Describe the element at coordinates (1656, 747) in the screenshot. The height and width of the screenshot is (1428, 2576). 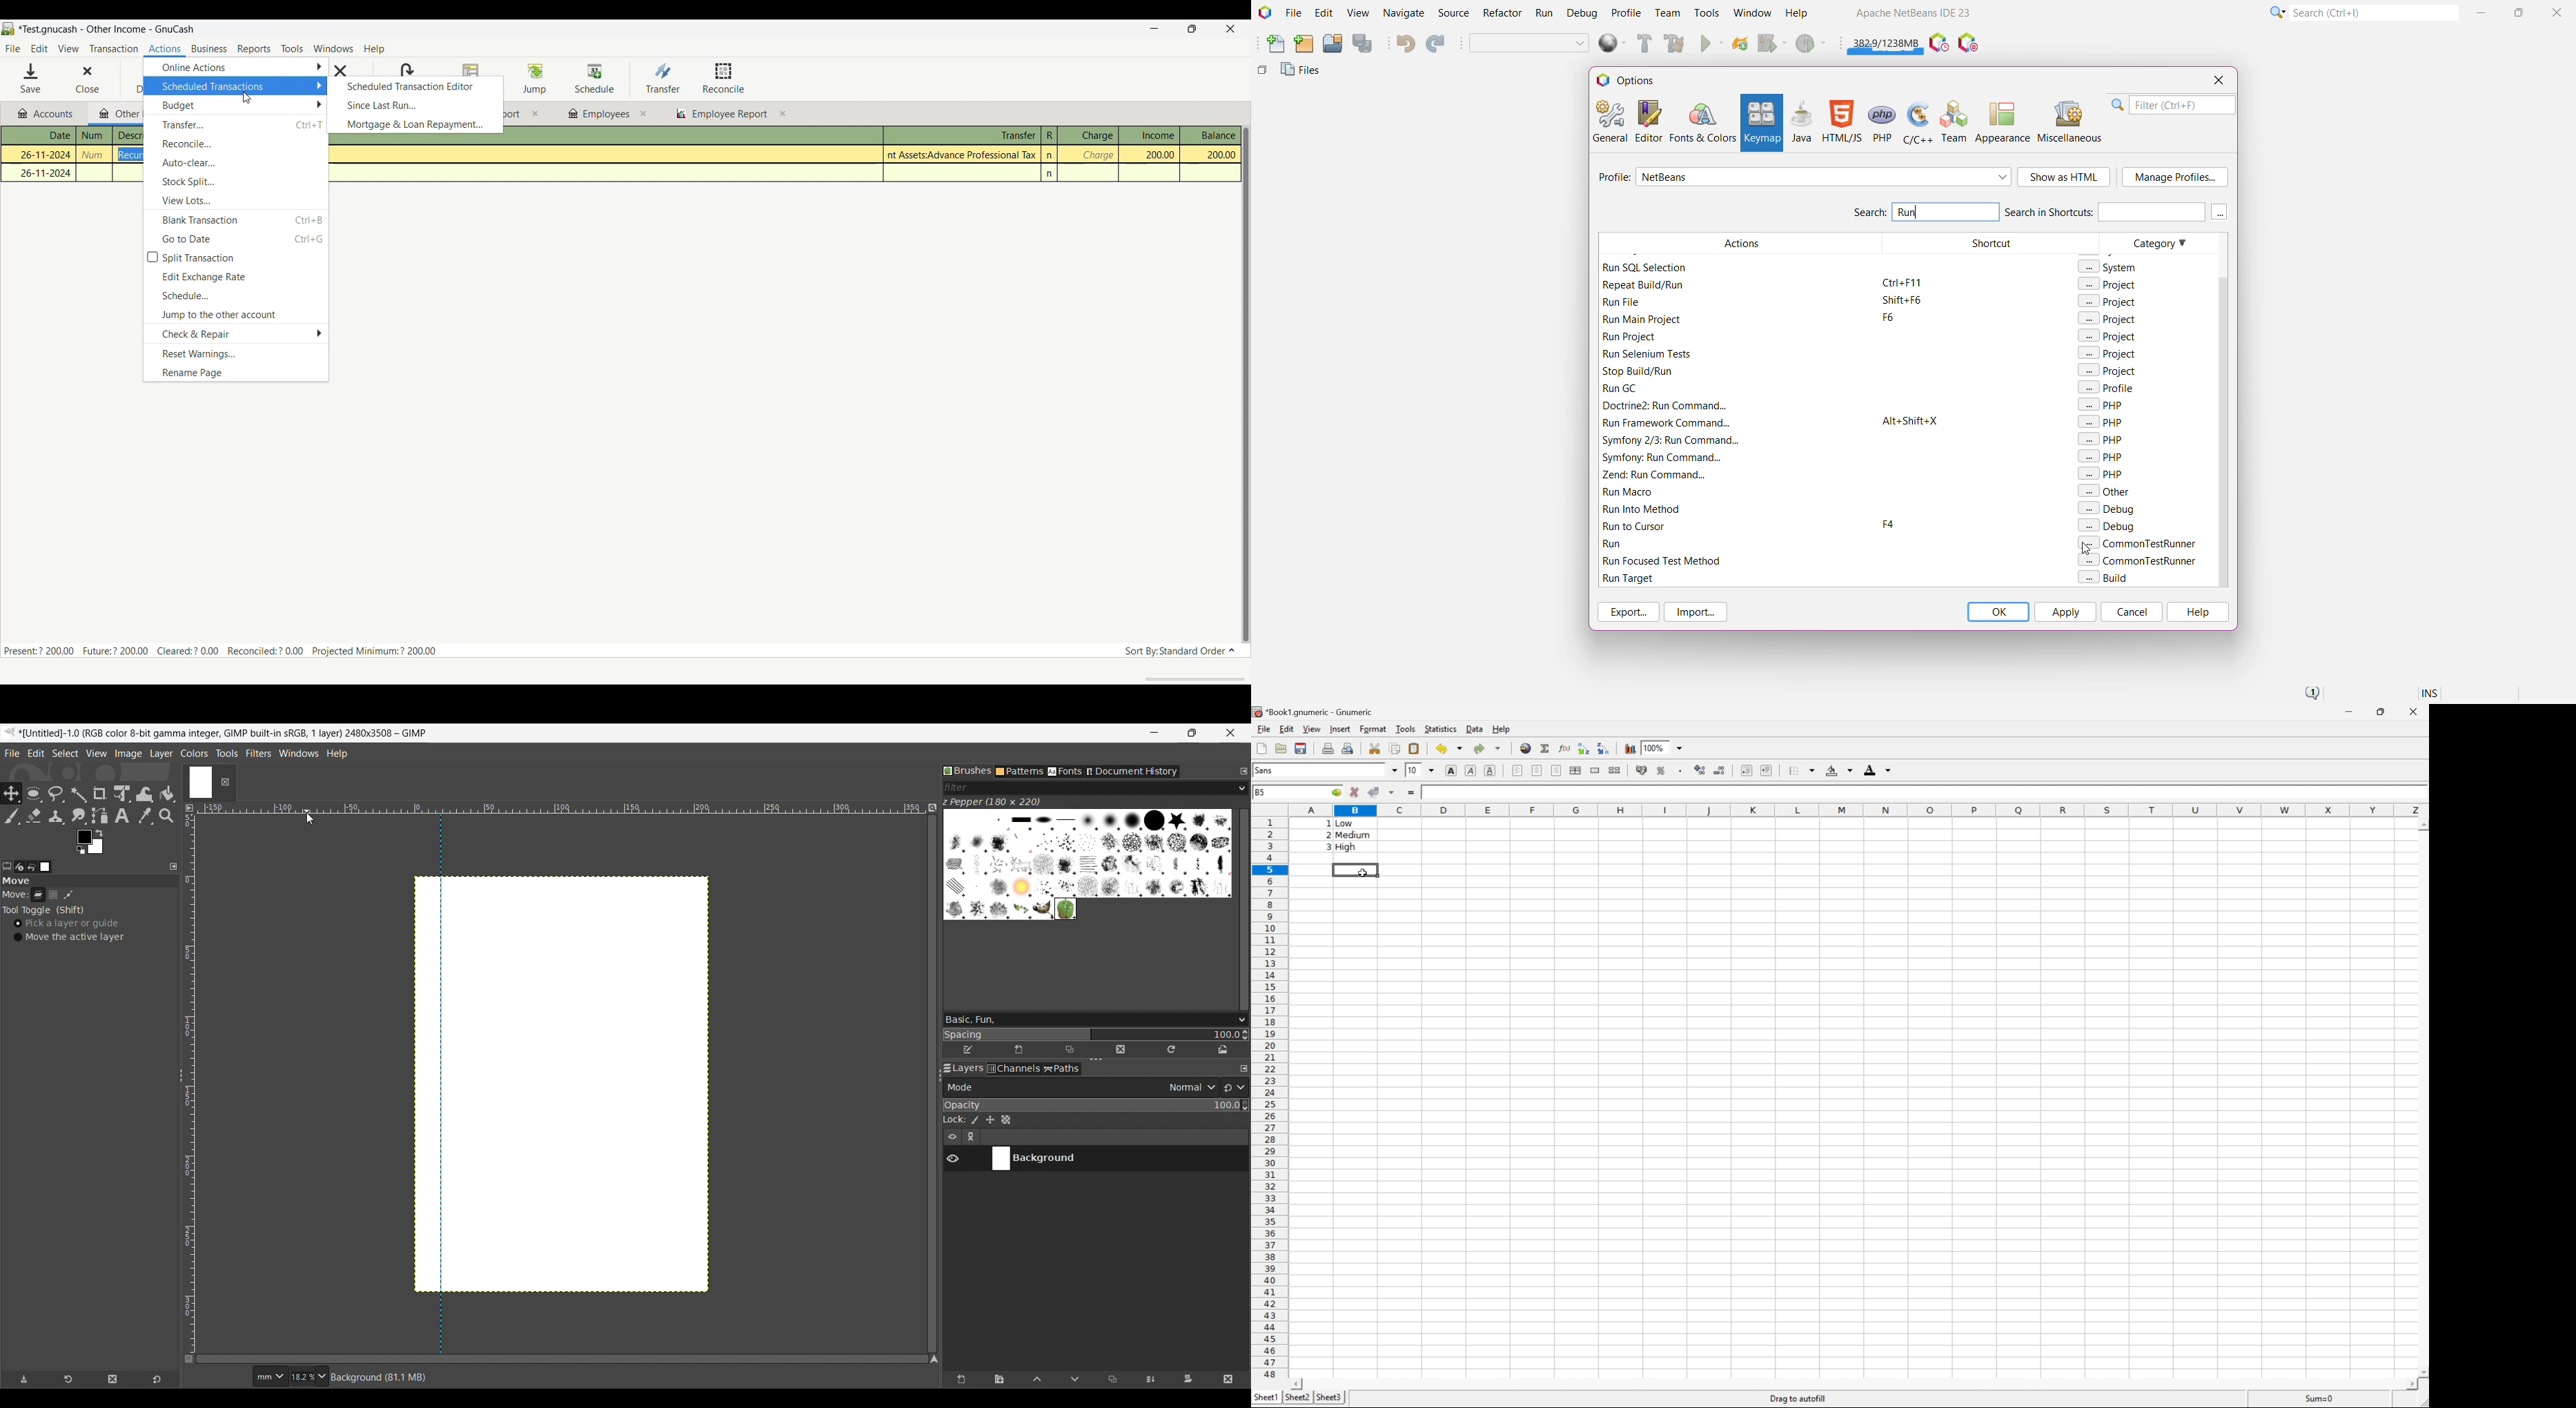
I see `100%` at that location.